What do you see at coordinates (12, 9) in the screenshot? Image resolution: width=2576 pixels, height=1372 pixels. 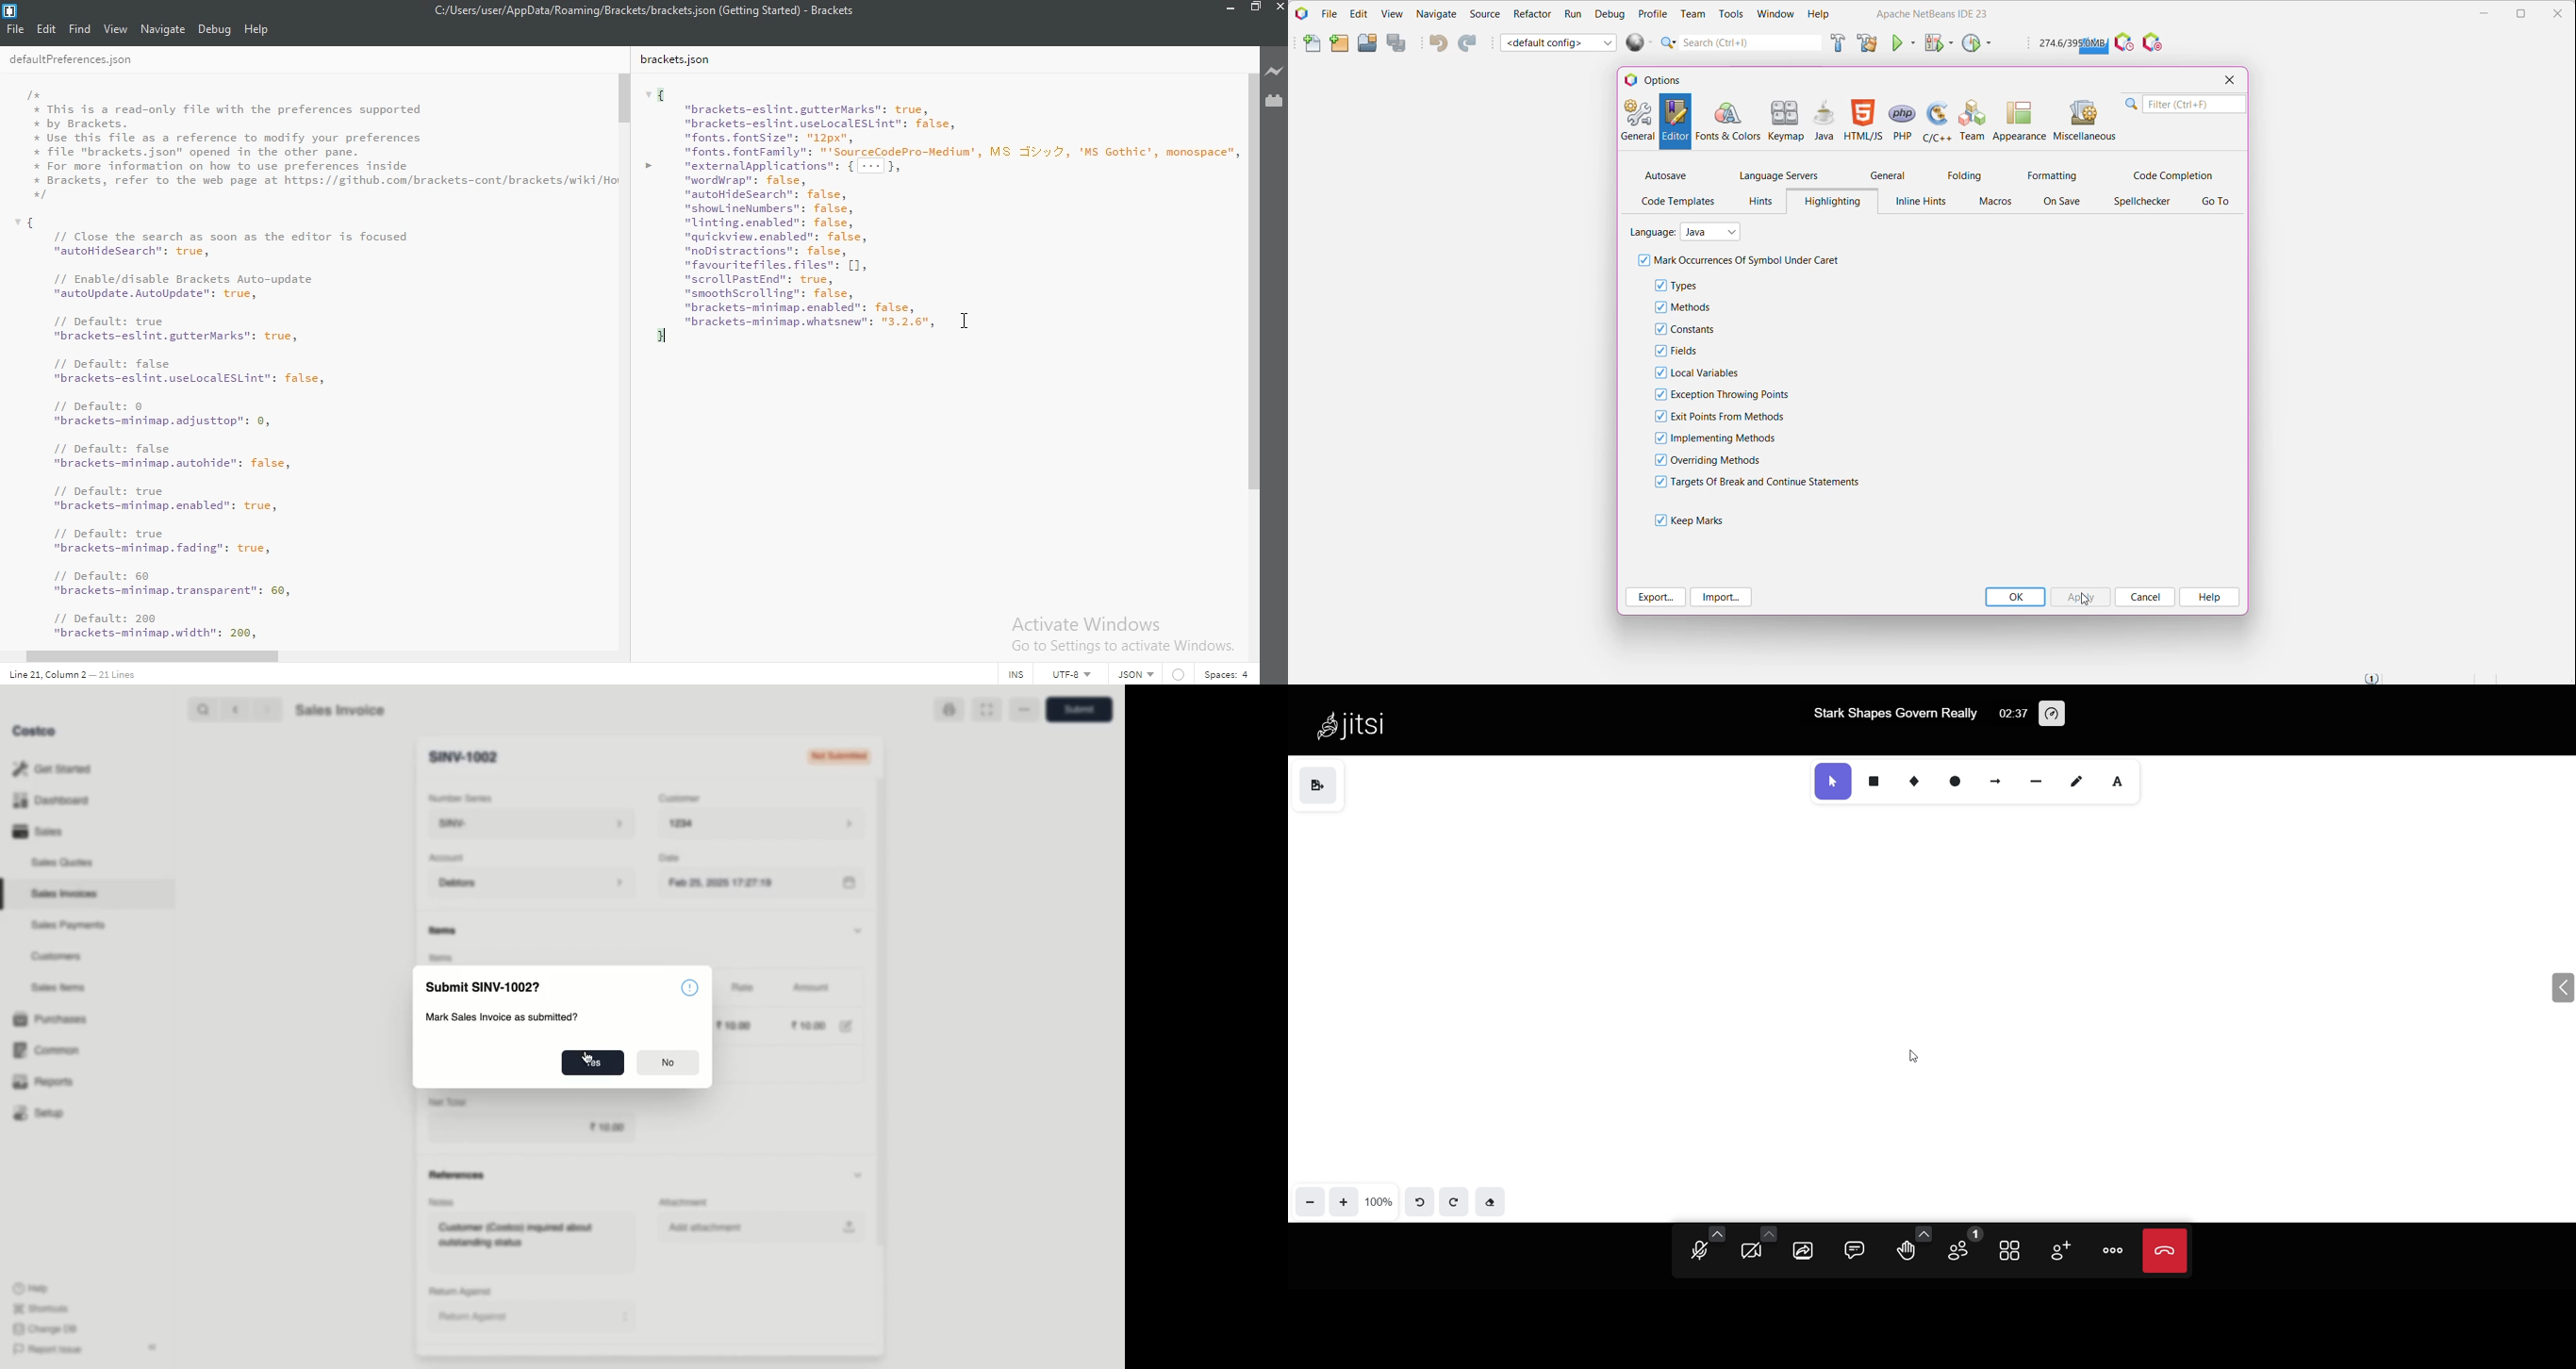 I see `Logo` at bounding box center [12, 9].